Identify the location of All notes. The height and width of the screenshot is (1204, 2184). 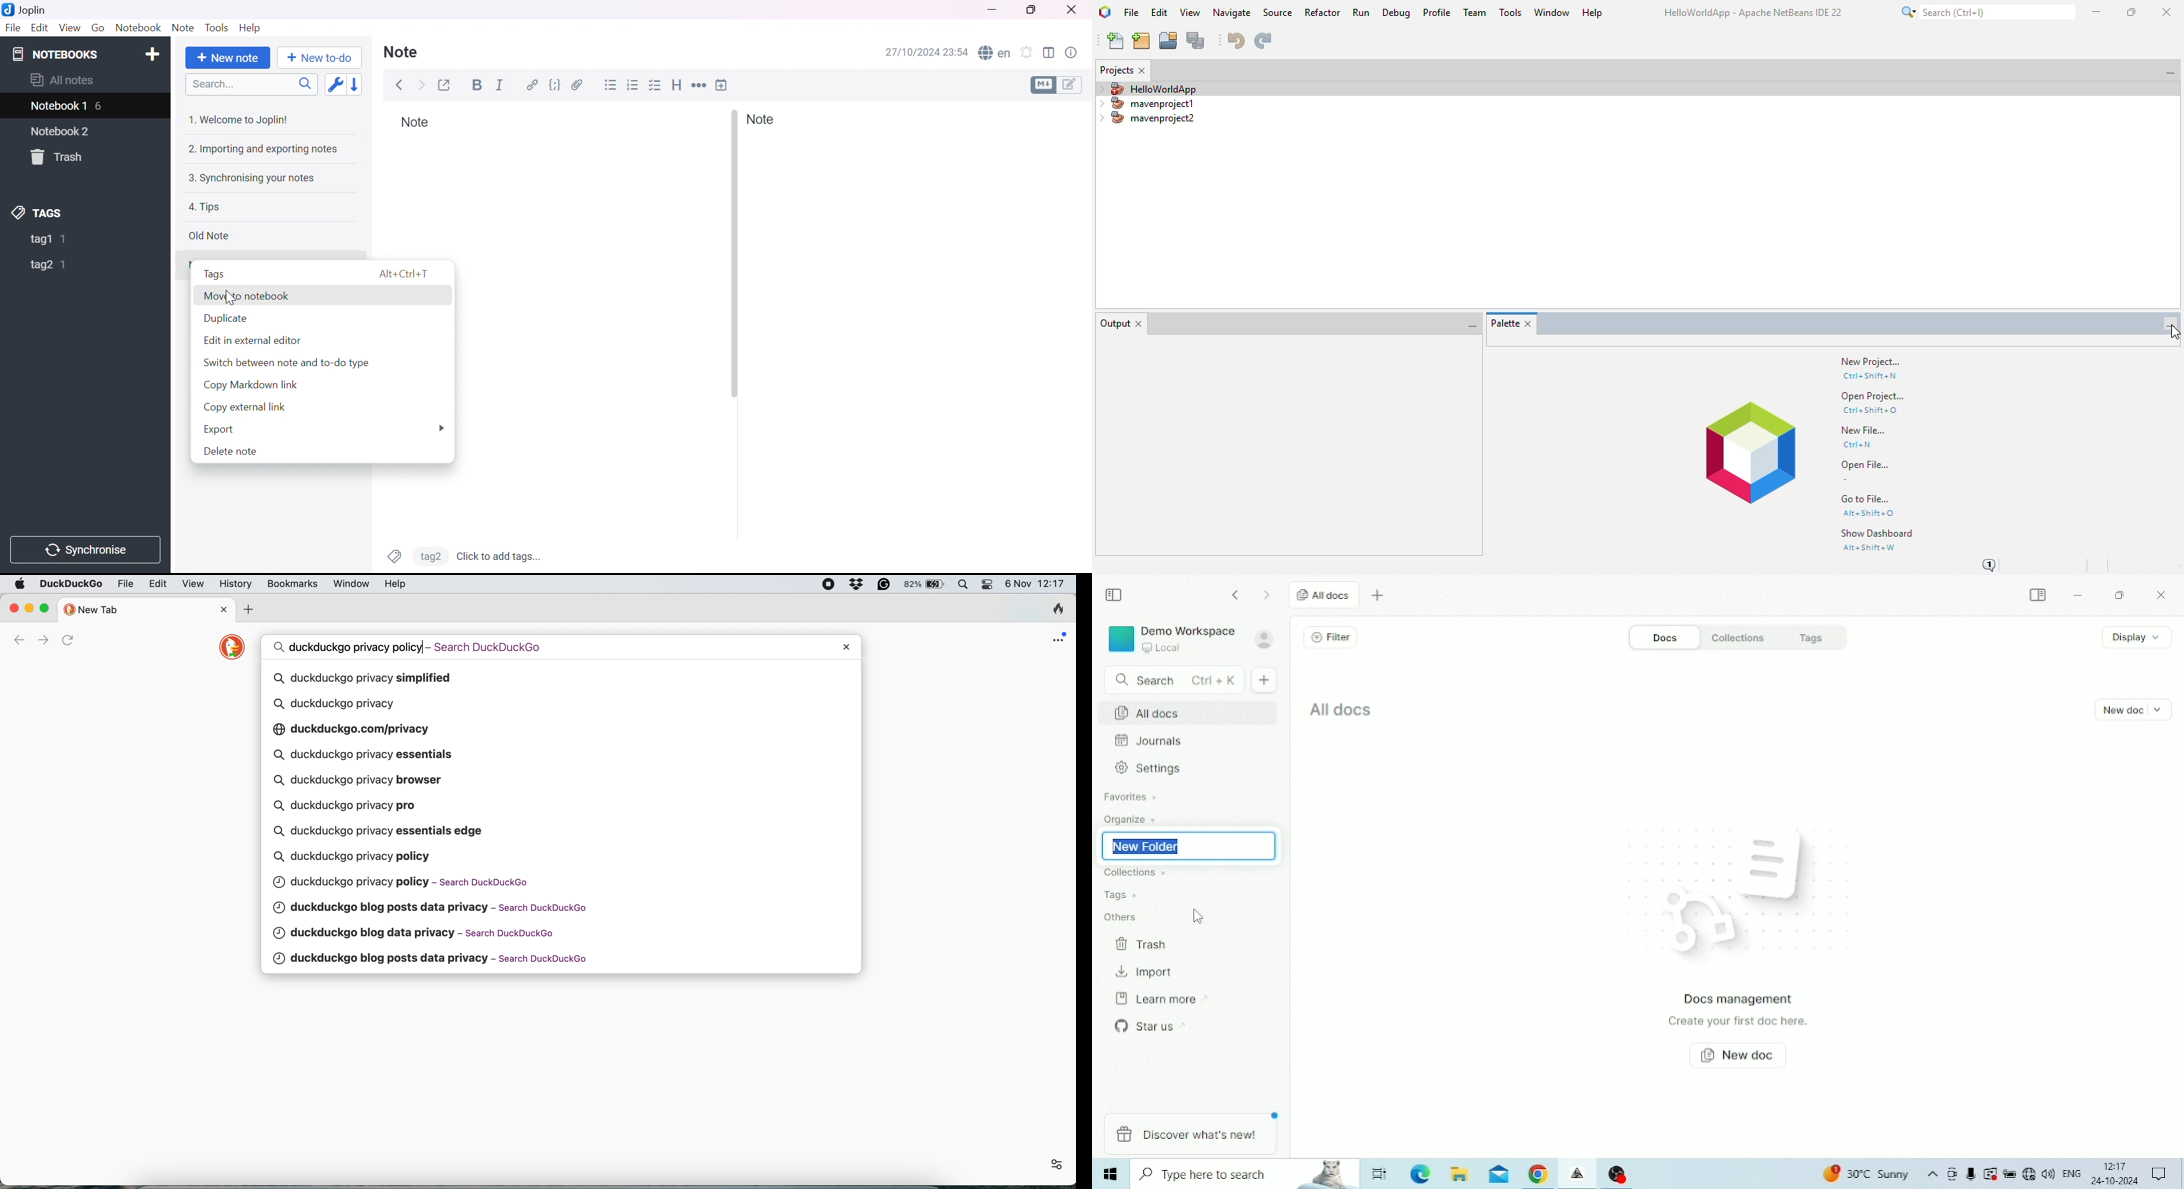
(62, 79).